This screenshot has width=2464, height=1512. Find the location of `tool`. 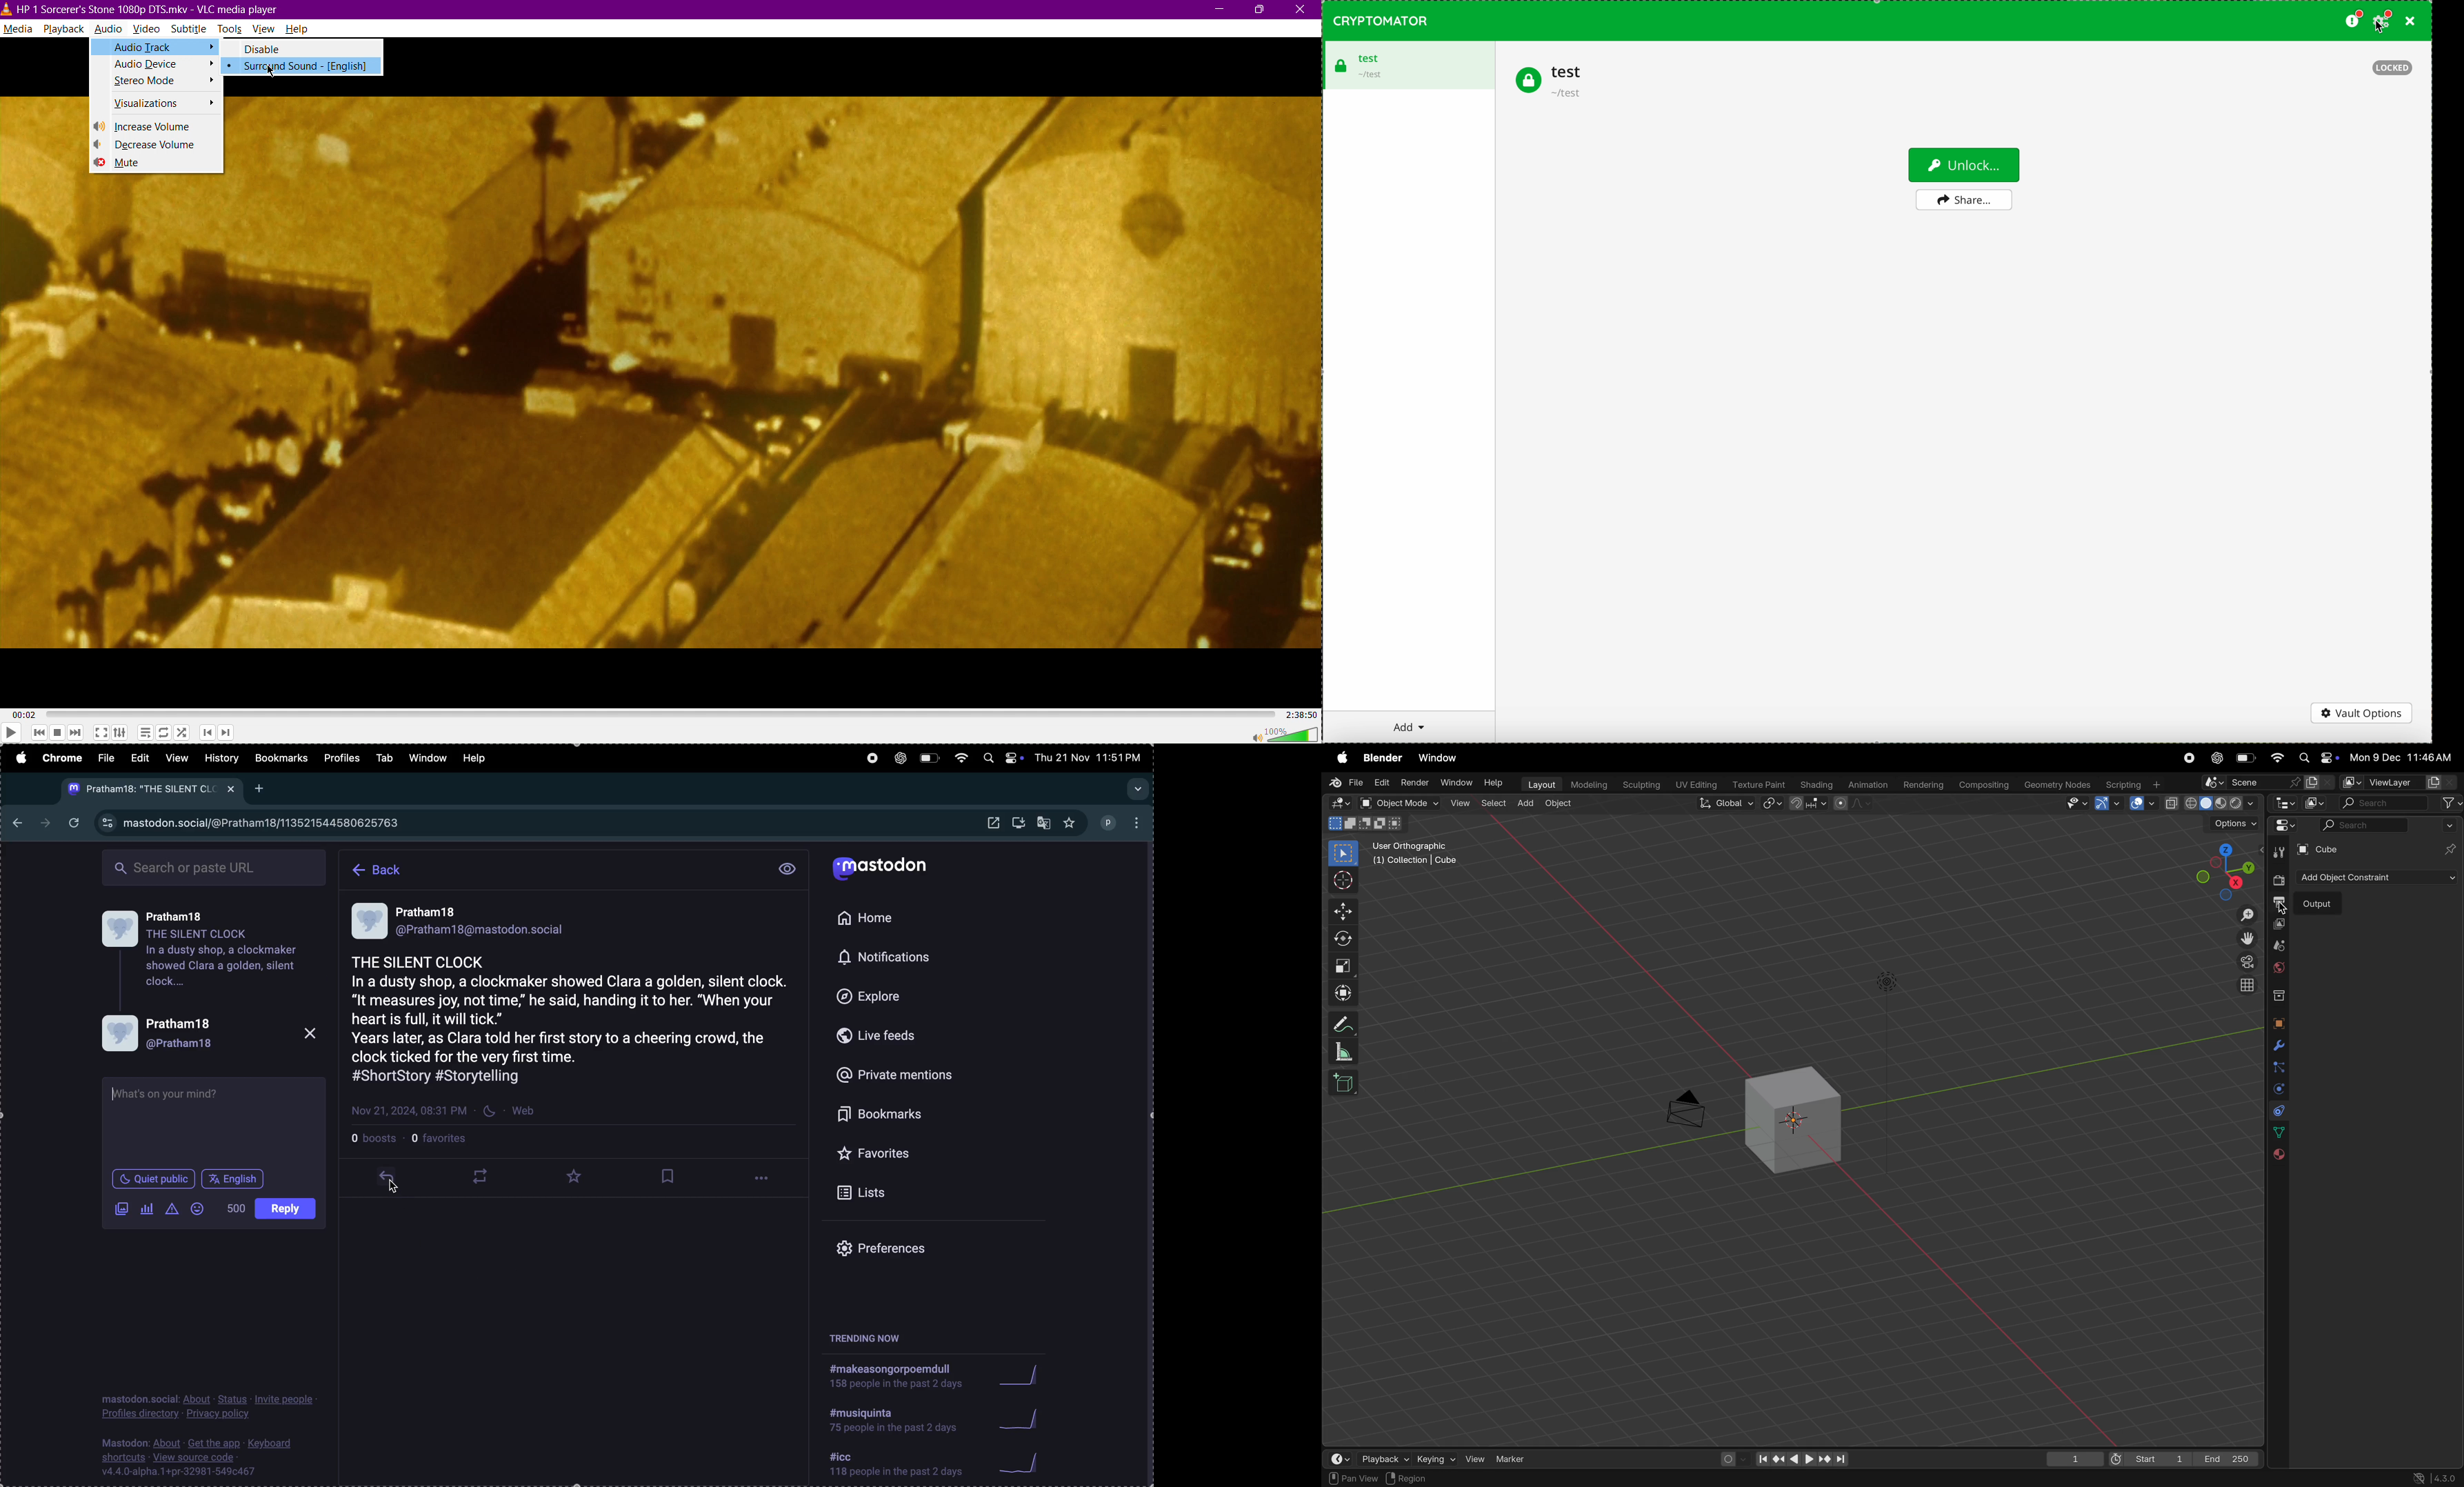

tool is located at coordinates (2280, 853).